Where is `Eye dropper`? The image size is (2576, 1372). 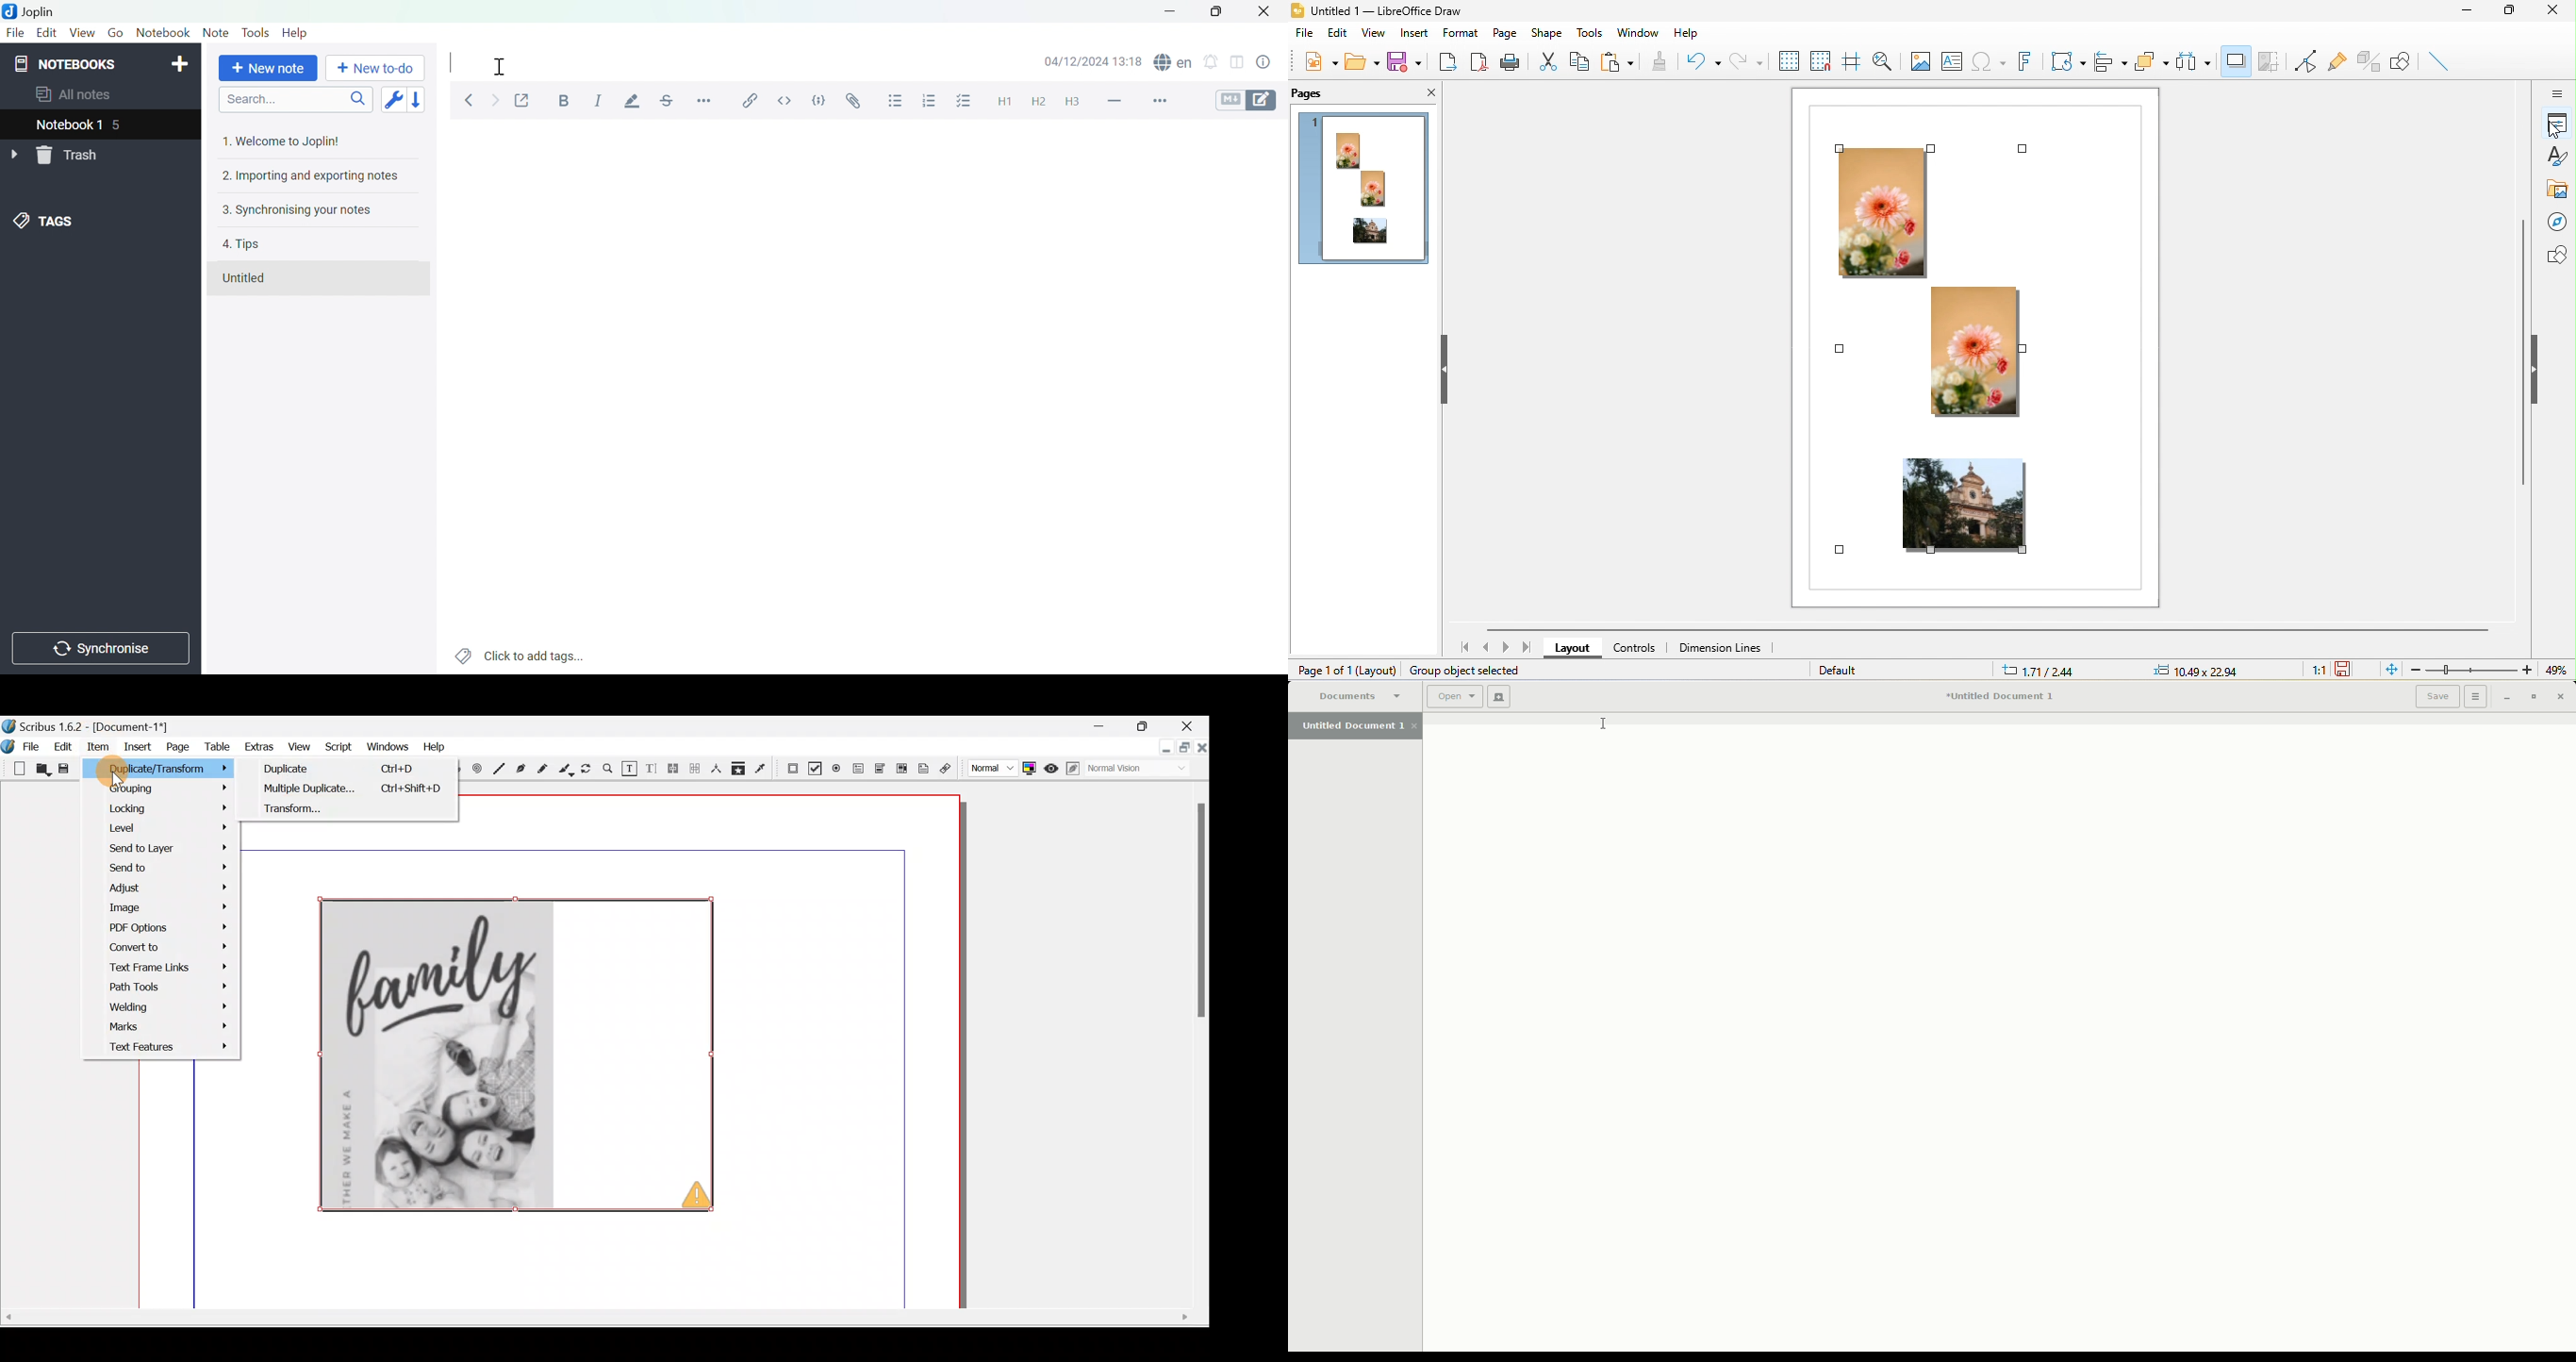 Eye dropper is located at coordinates (763, 769).